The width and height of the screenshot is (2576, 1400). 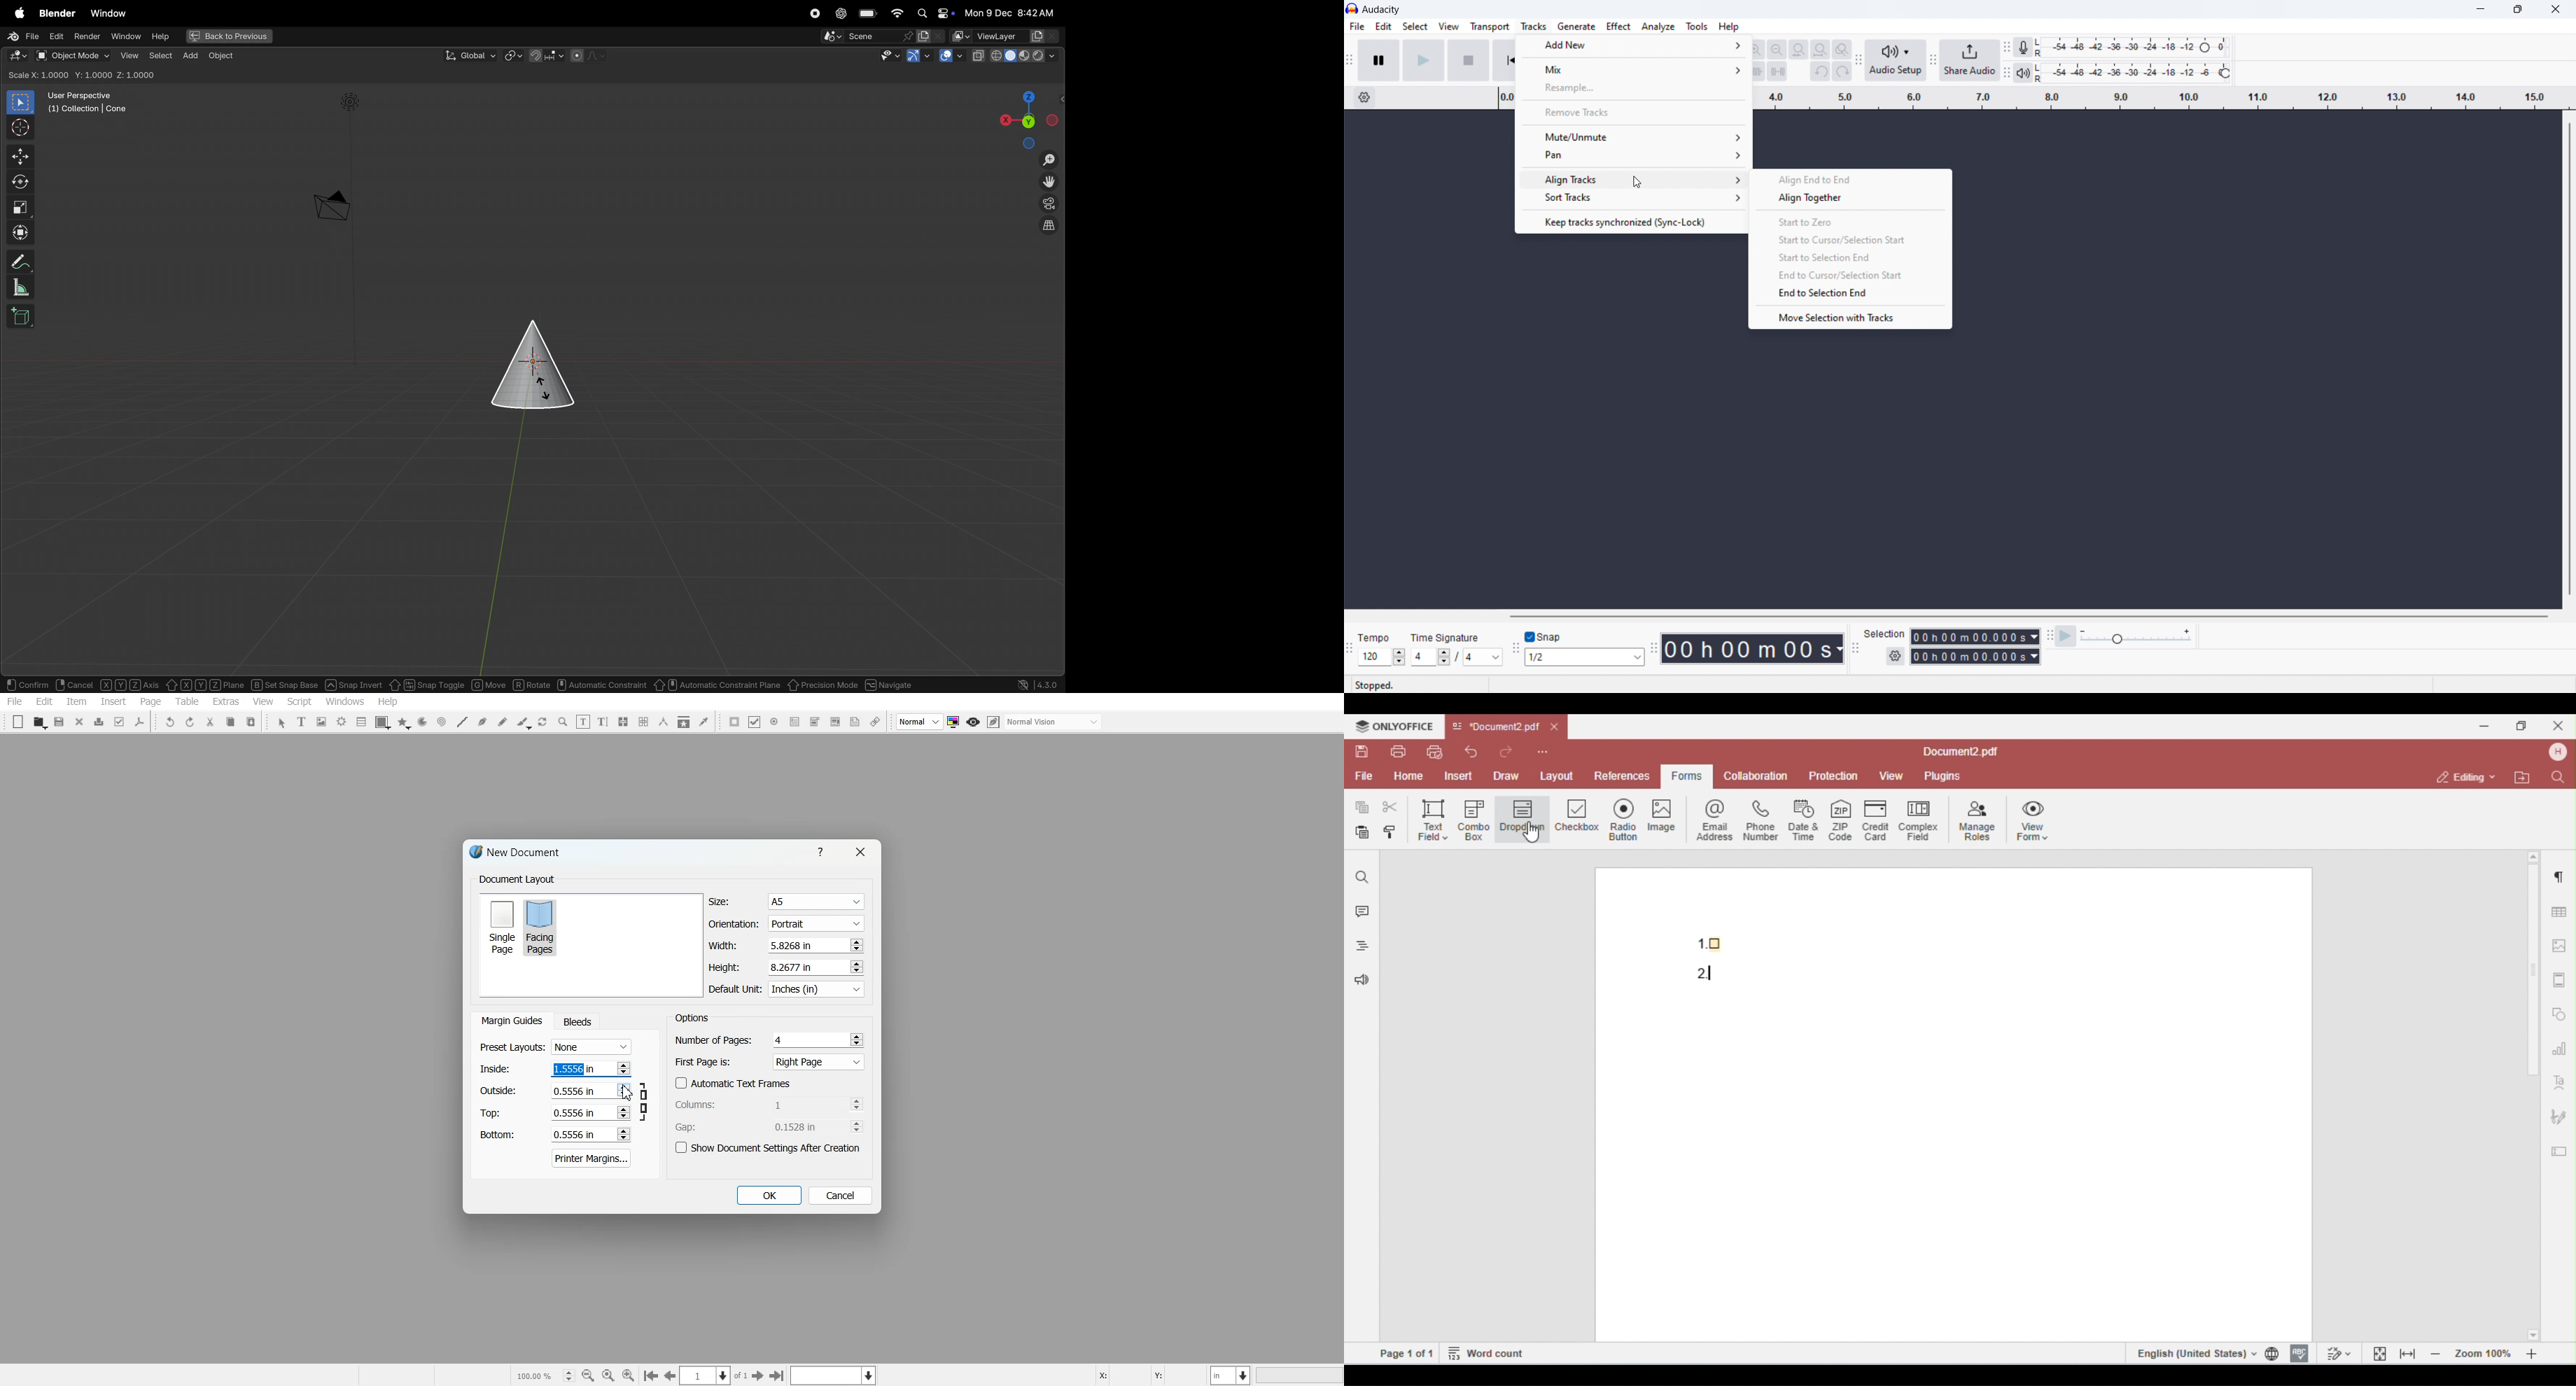 I want to click on automatic constraint pane, so click(x=714, y=684).